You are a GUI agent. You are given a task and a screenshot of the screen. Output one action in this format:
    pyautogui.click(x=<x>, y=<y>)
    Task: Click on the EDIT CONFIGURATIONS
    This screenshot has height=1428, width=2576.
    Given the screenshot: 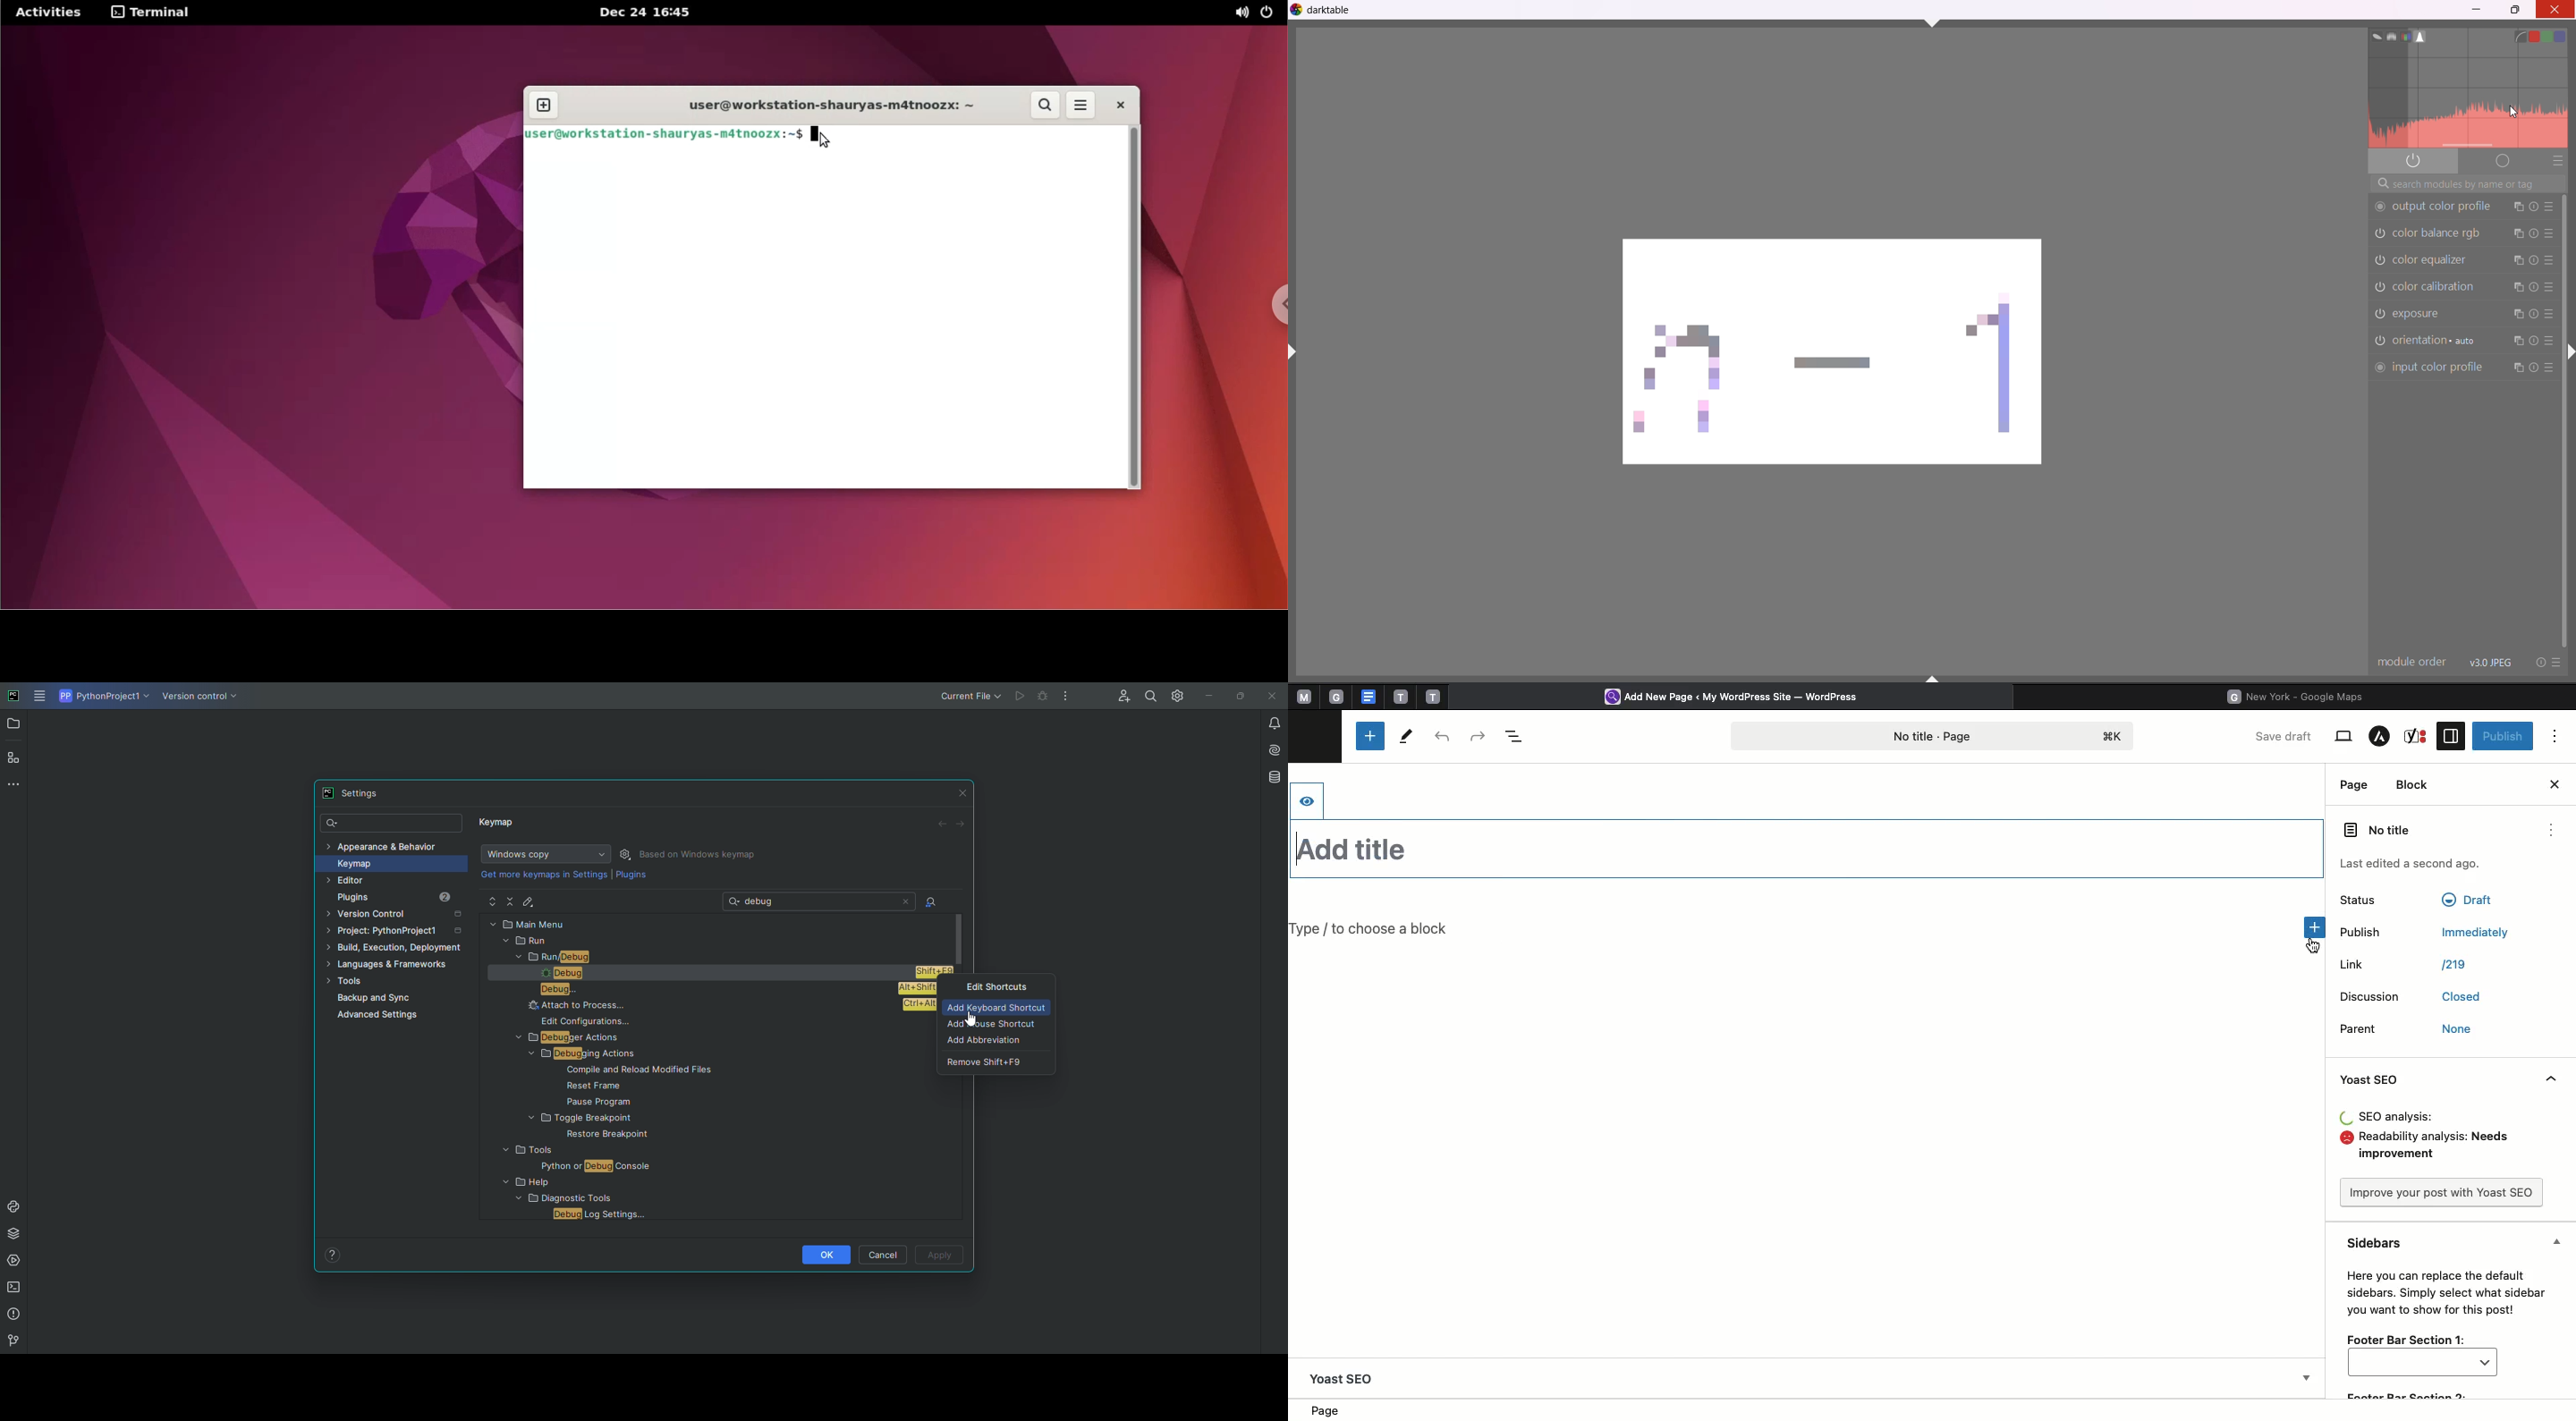 What is the action you would take?
    pyautogui.click(x=593, y=1022)
    